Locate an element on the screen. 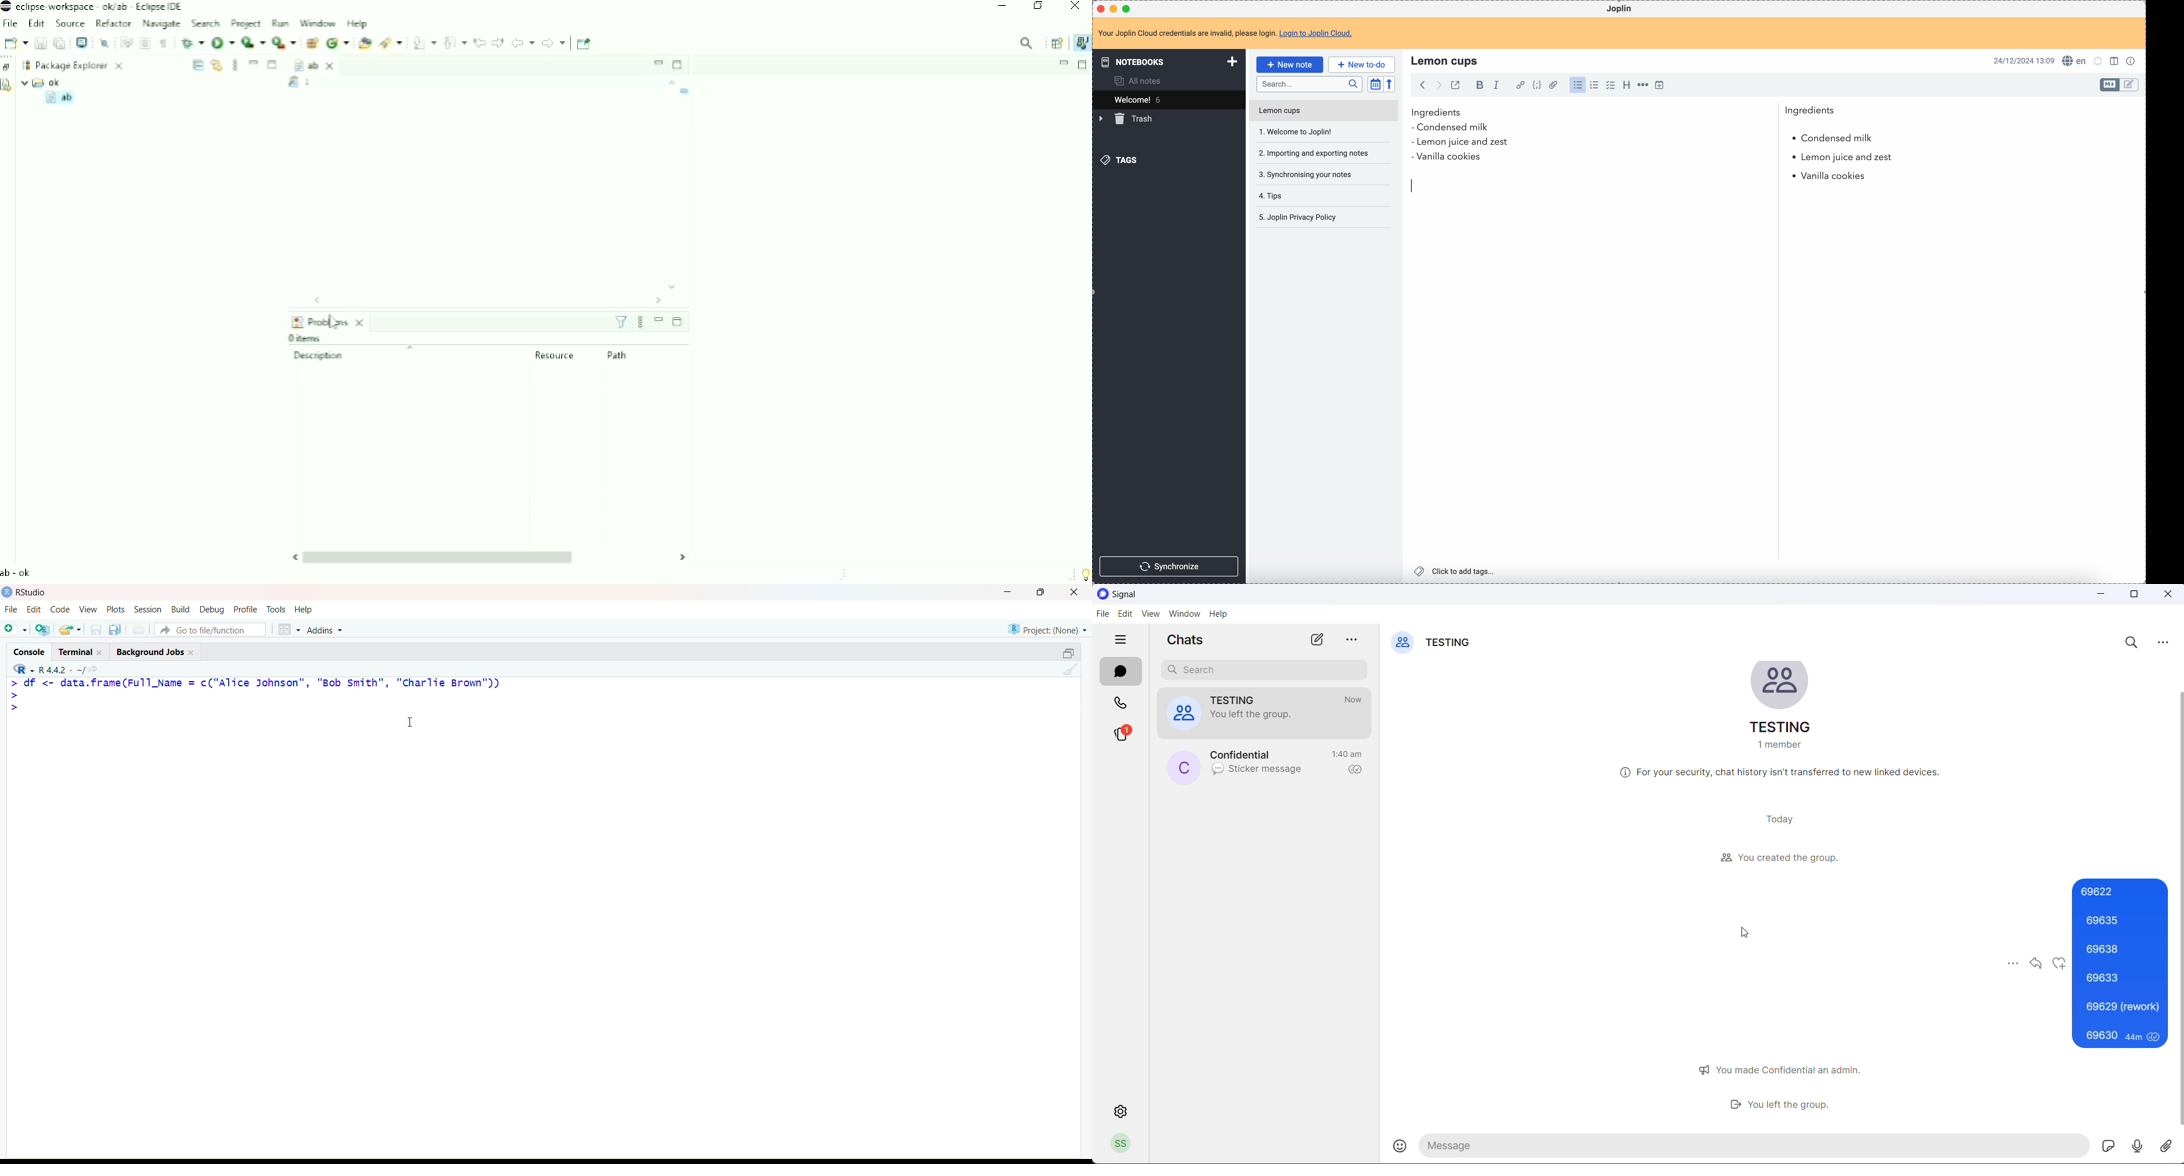 The width and height of the screenshot is (2184, 1176). toggle external editing is located at coordinates (1455, 86).